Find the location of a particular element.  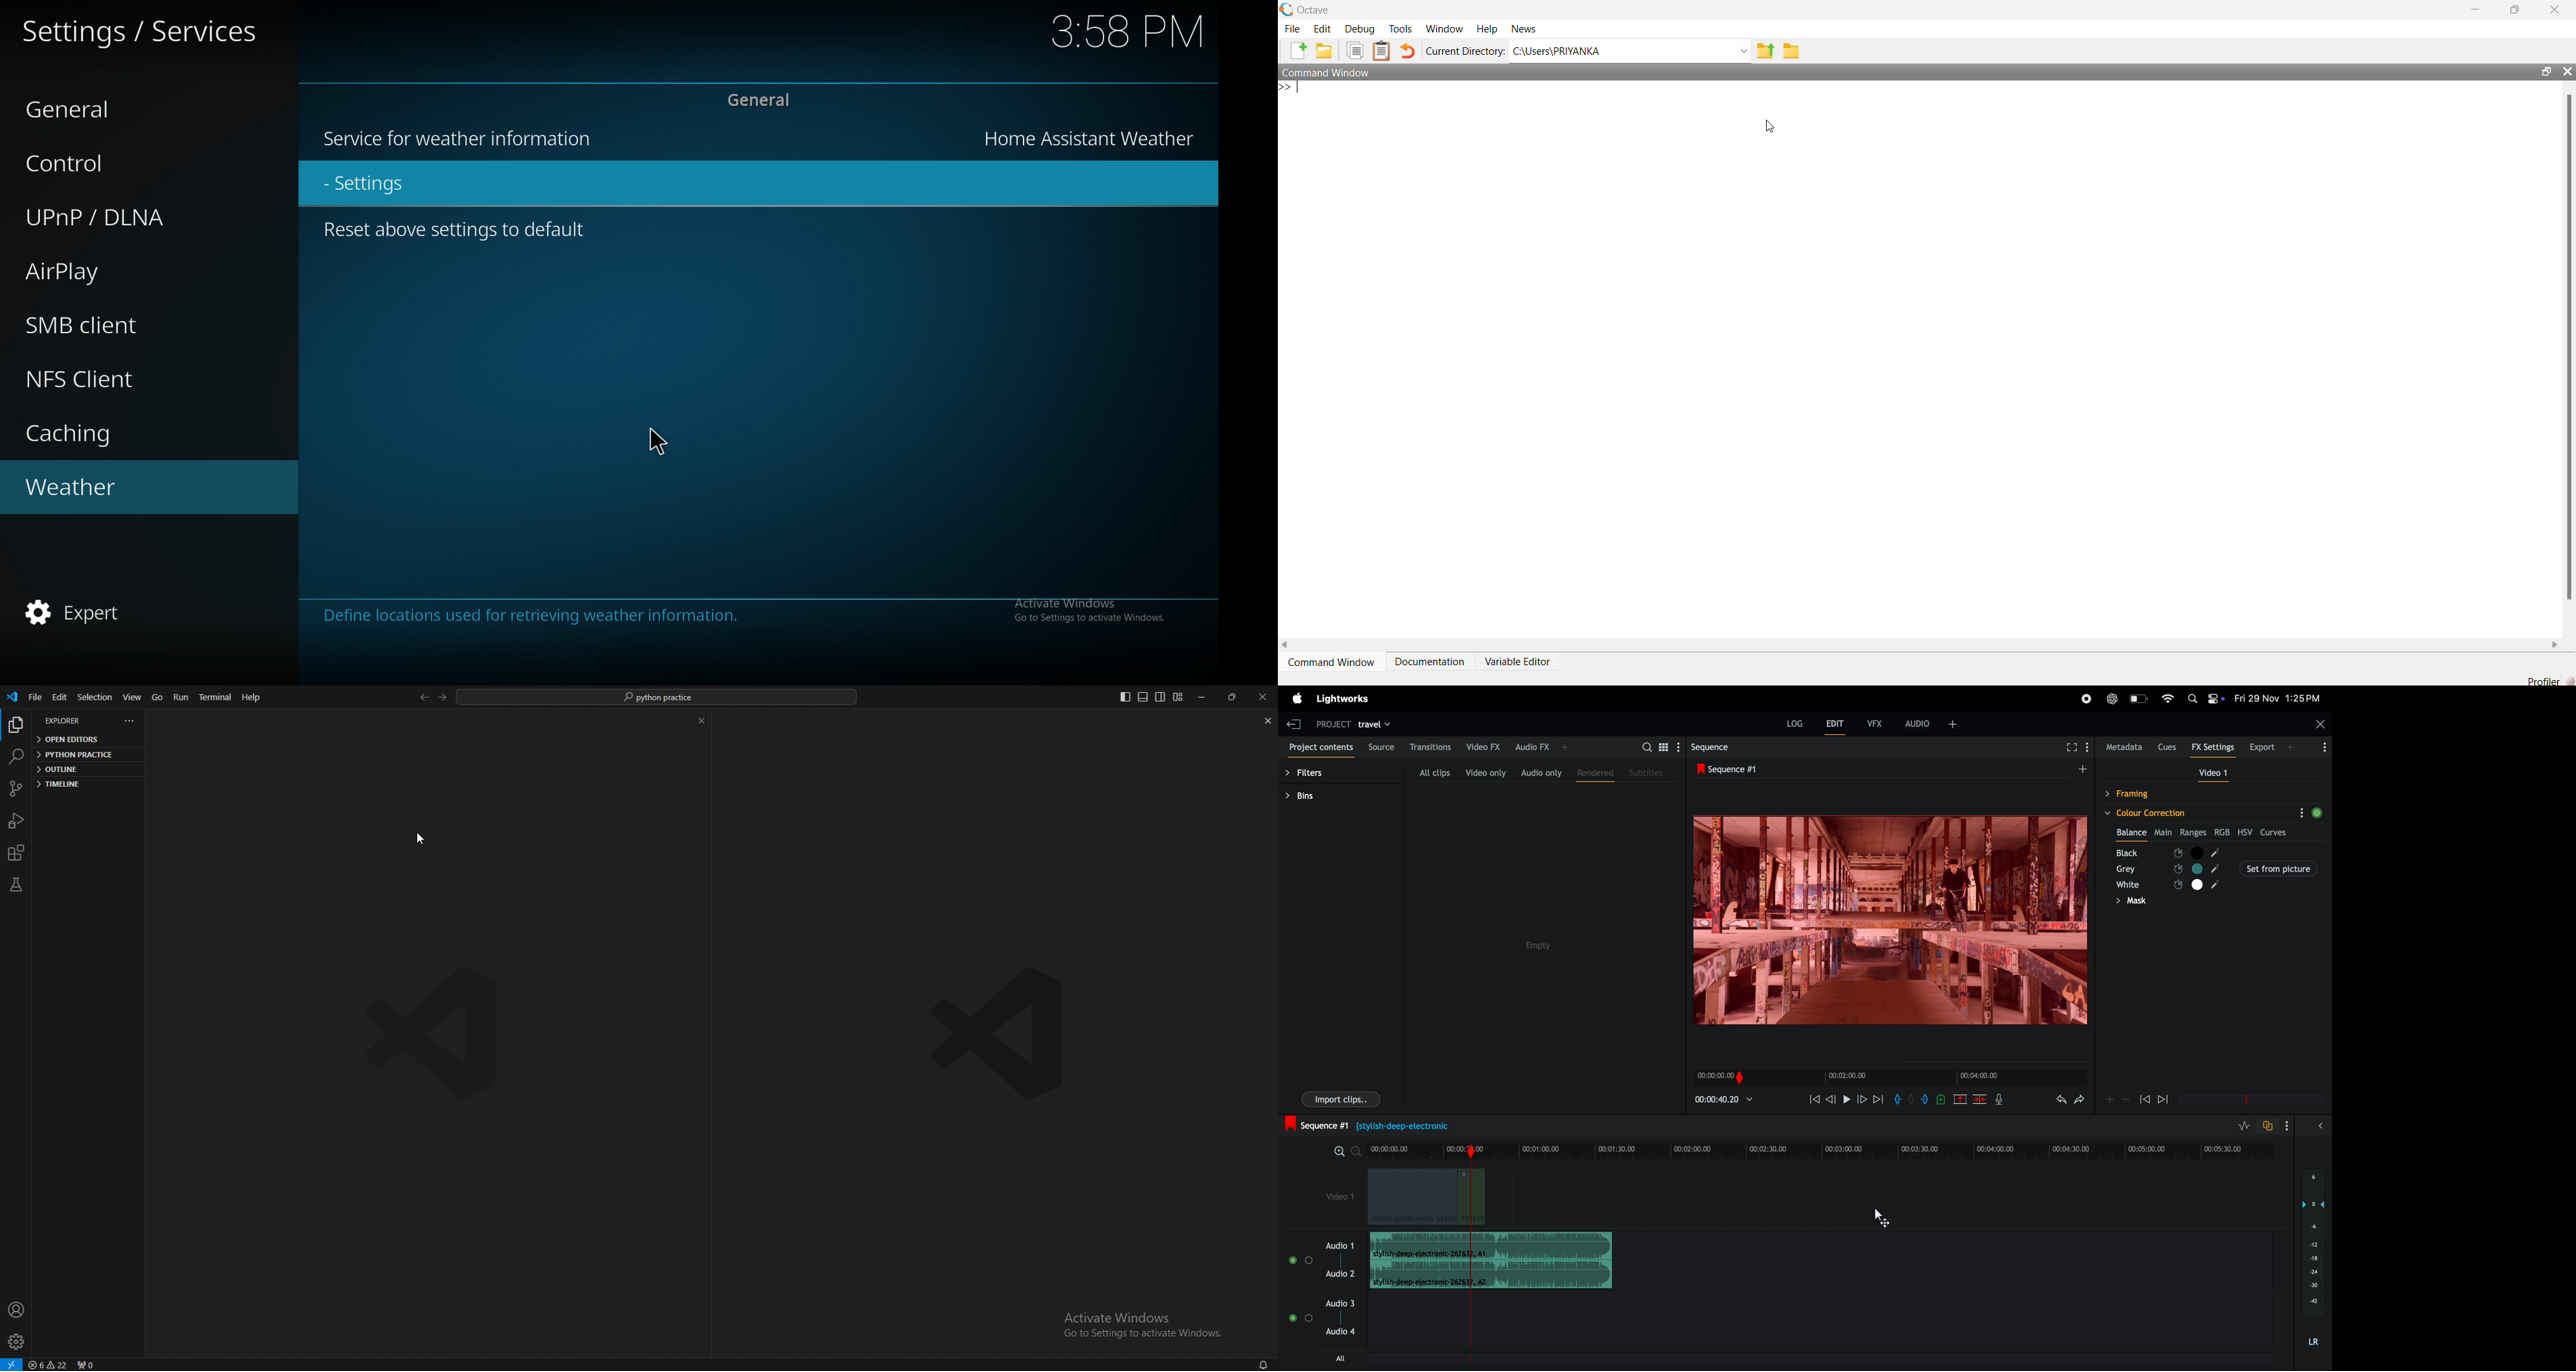

NFS Client is located at coordinates (89, 383).